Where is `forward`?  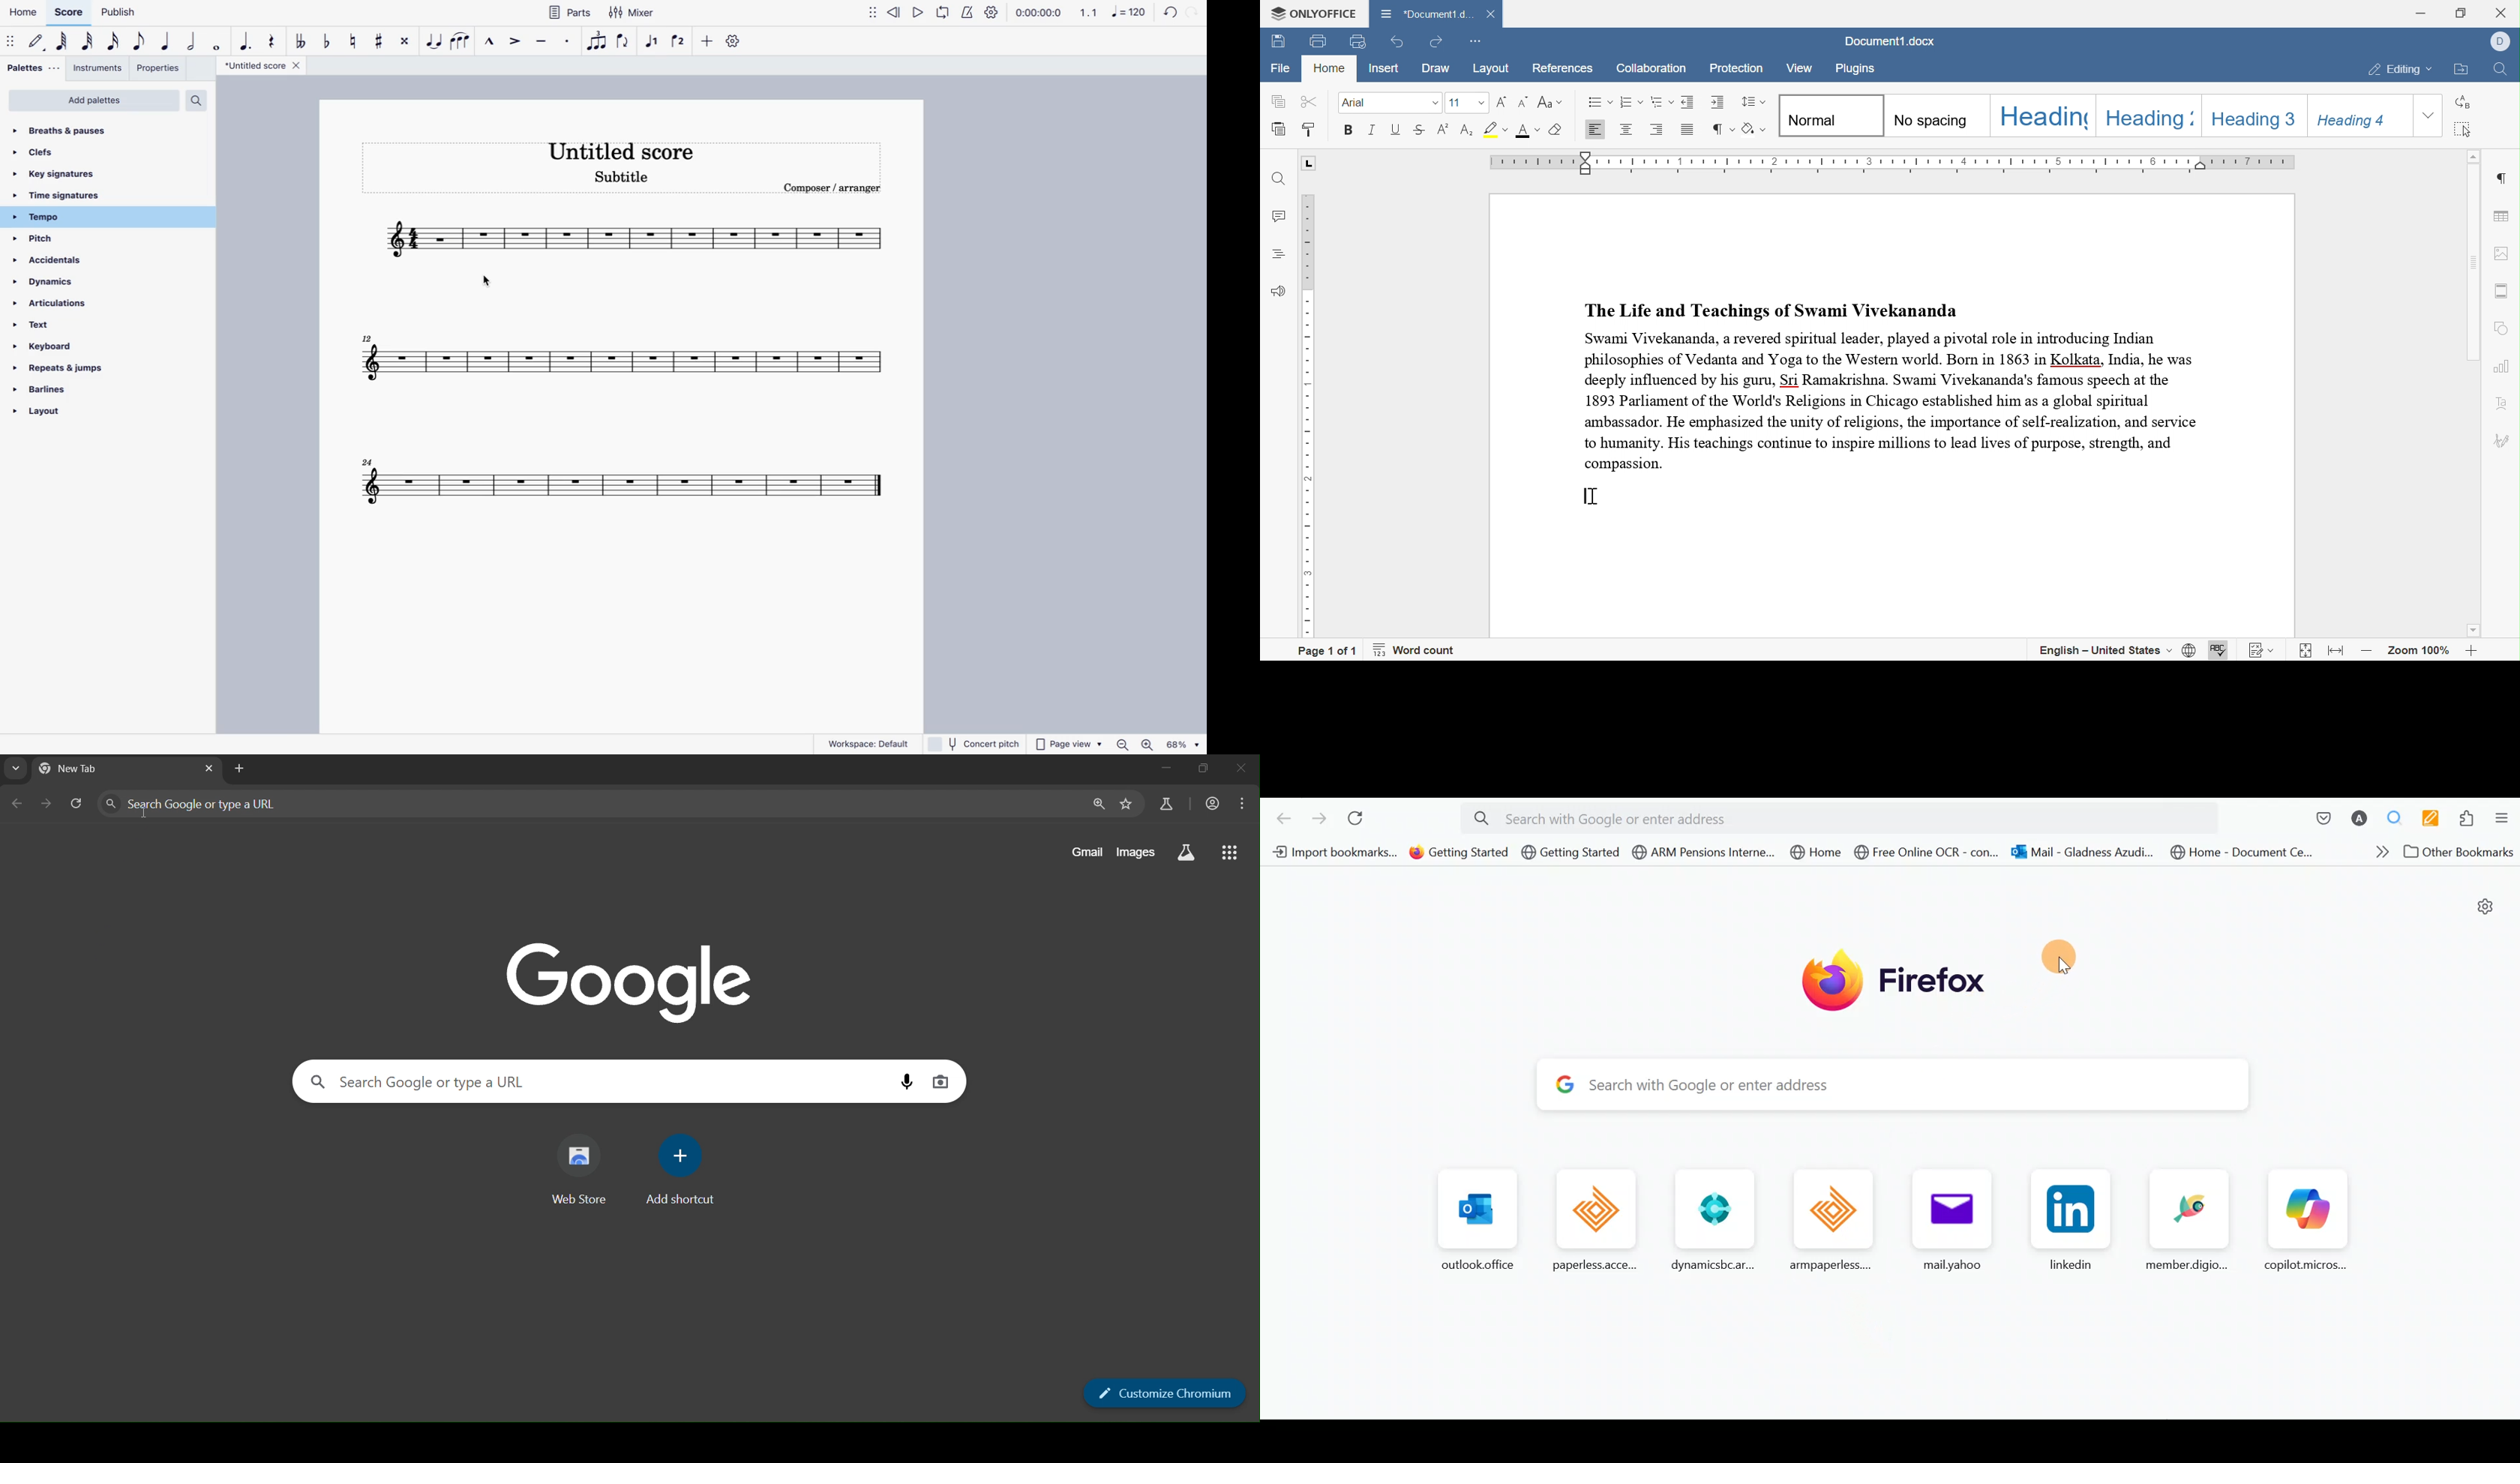 forward is located at coordinates (1195, 14).